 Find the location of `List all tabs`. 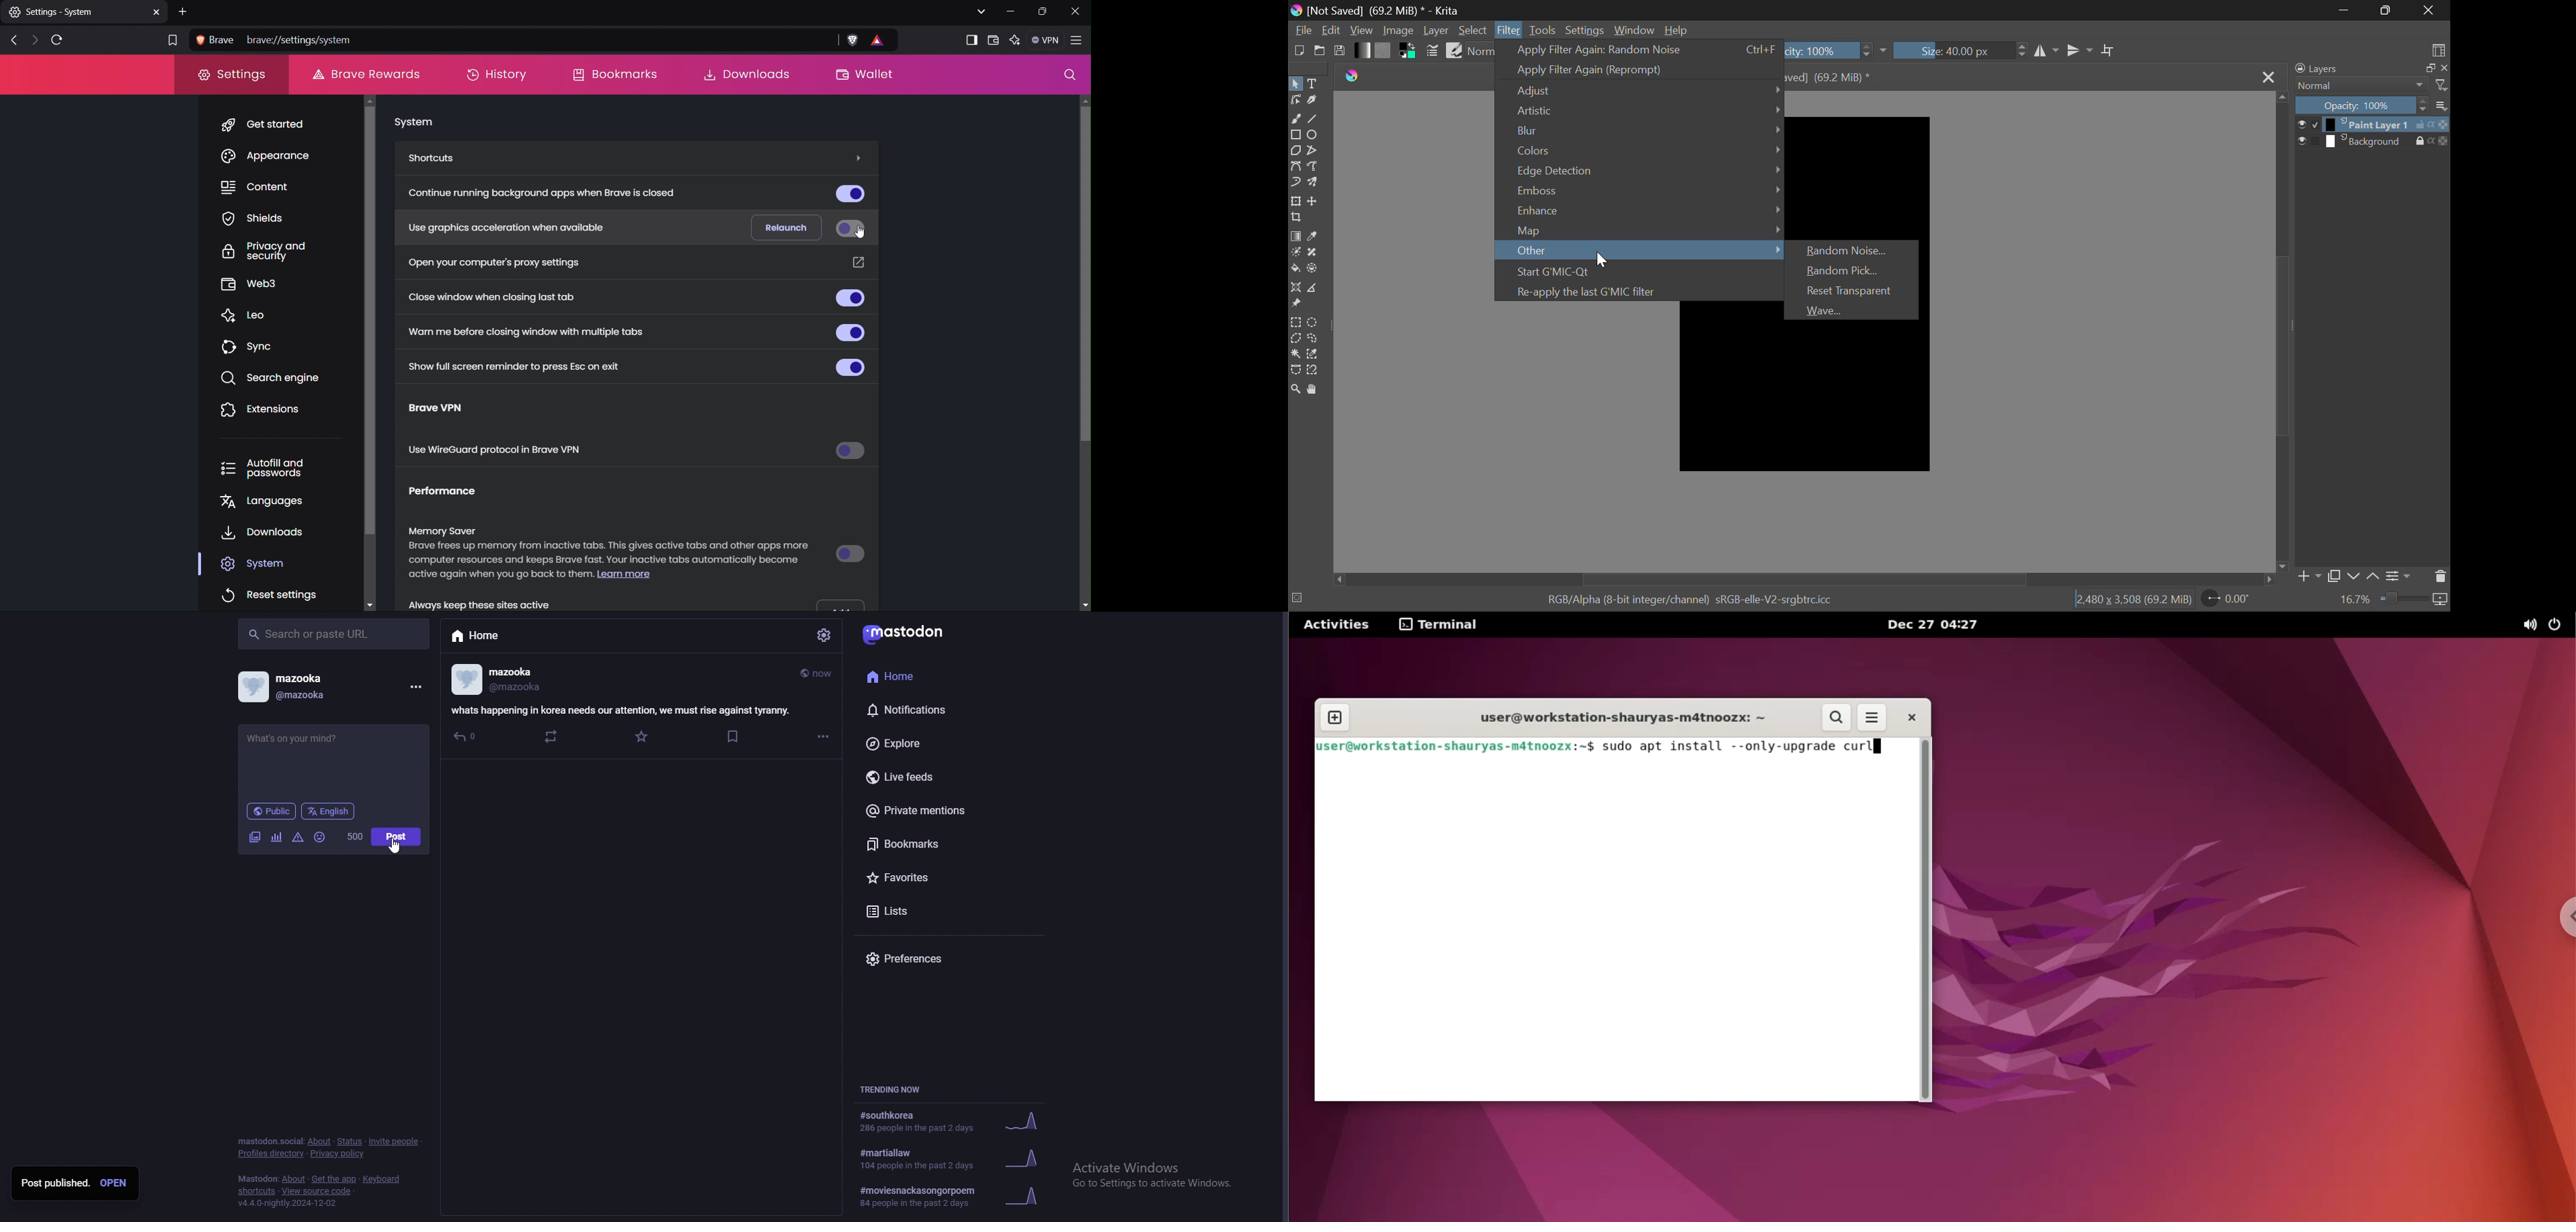

List all tabs is located at coordinates (978, 10).